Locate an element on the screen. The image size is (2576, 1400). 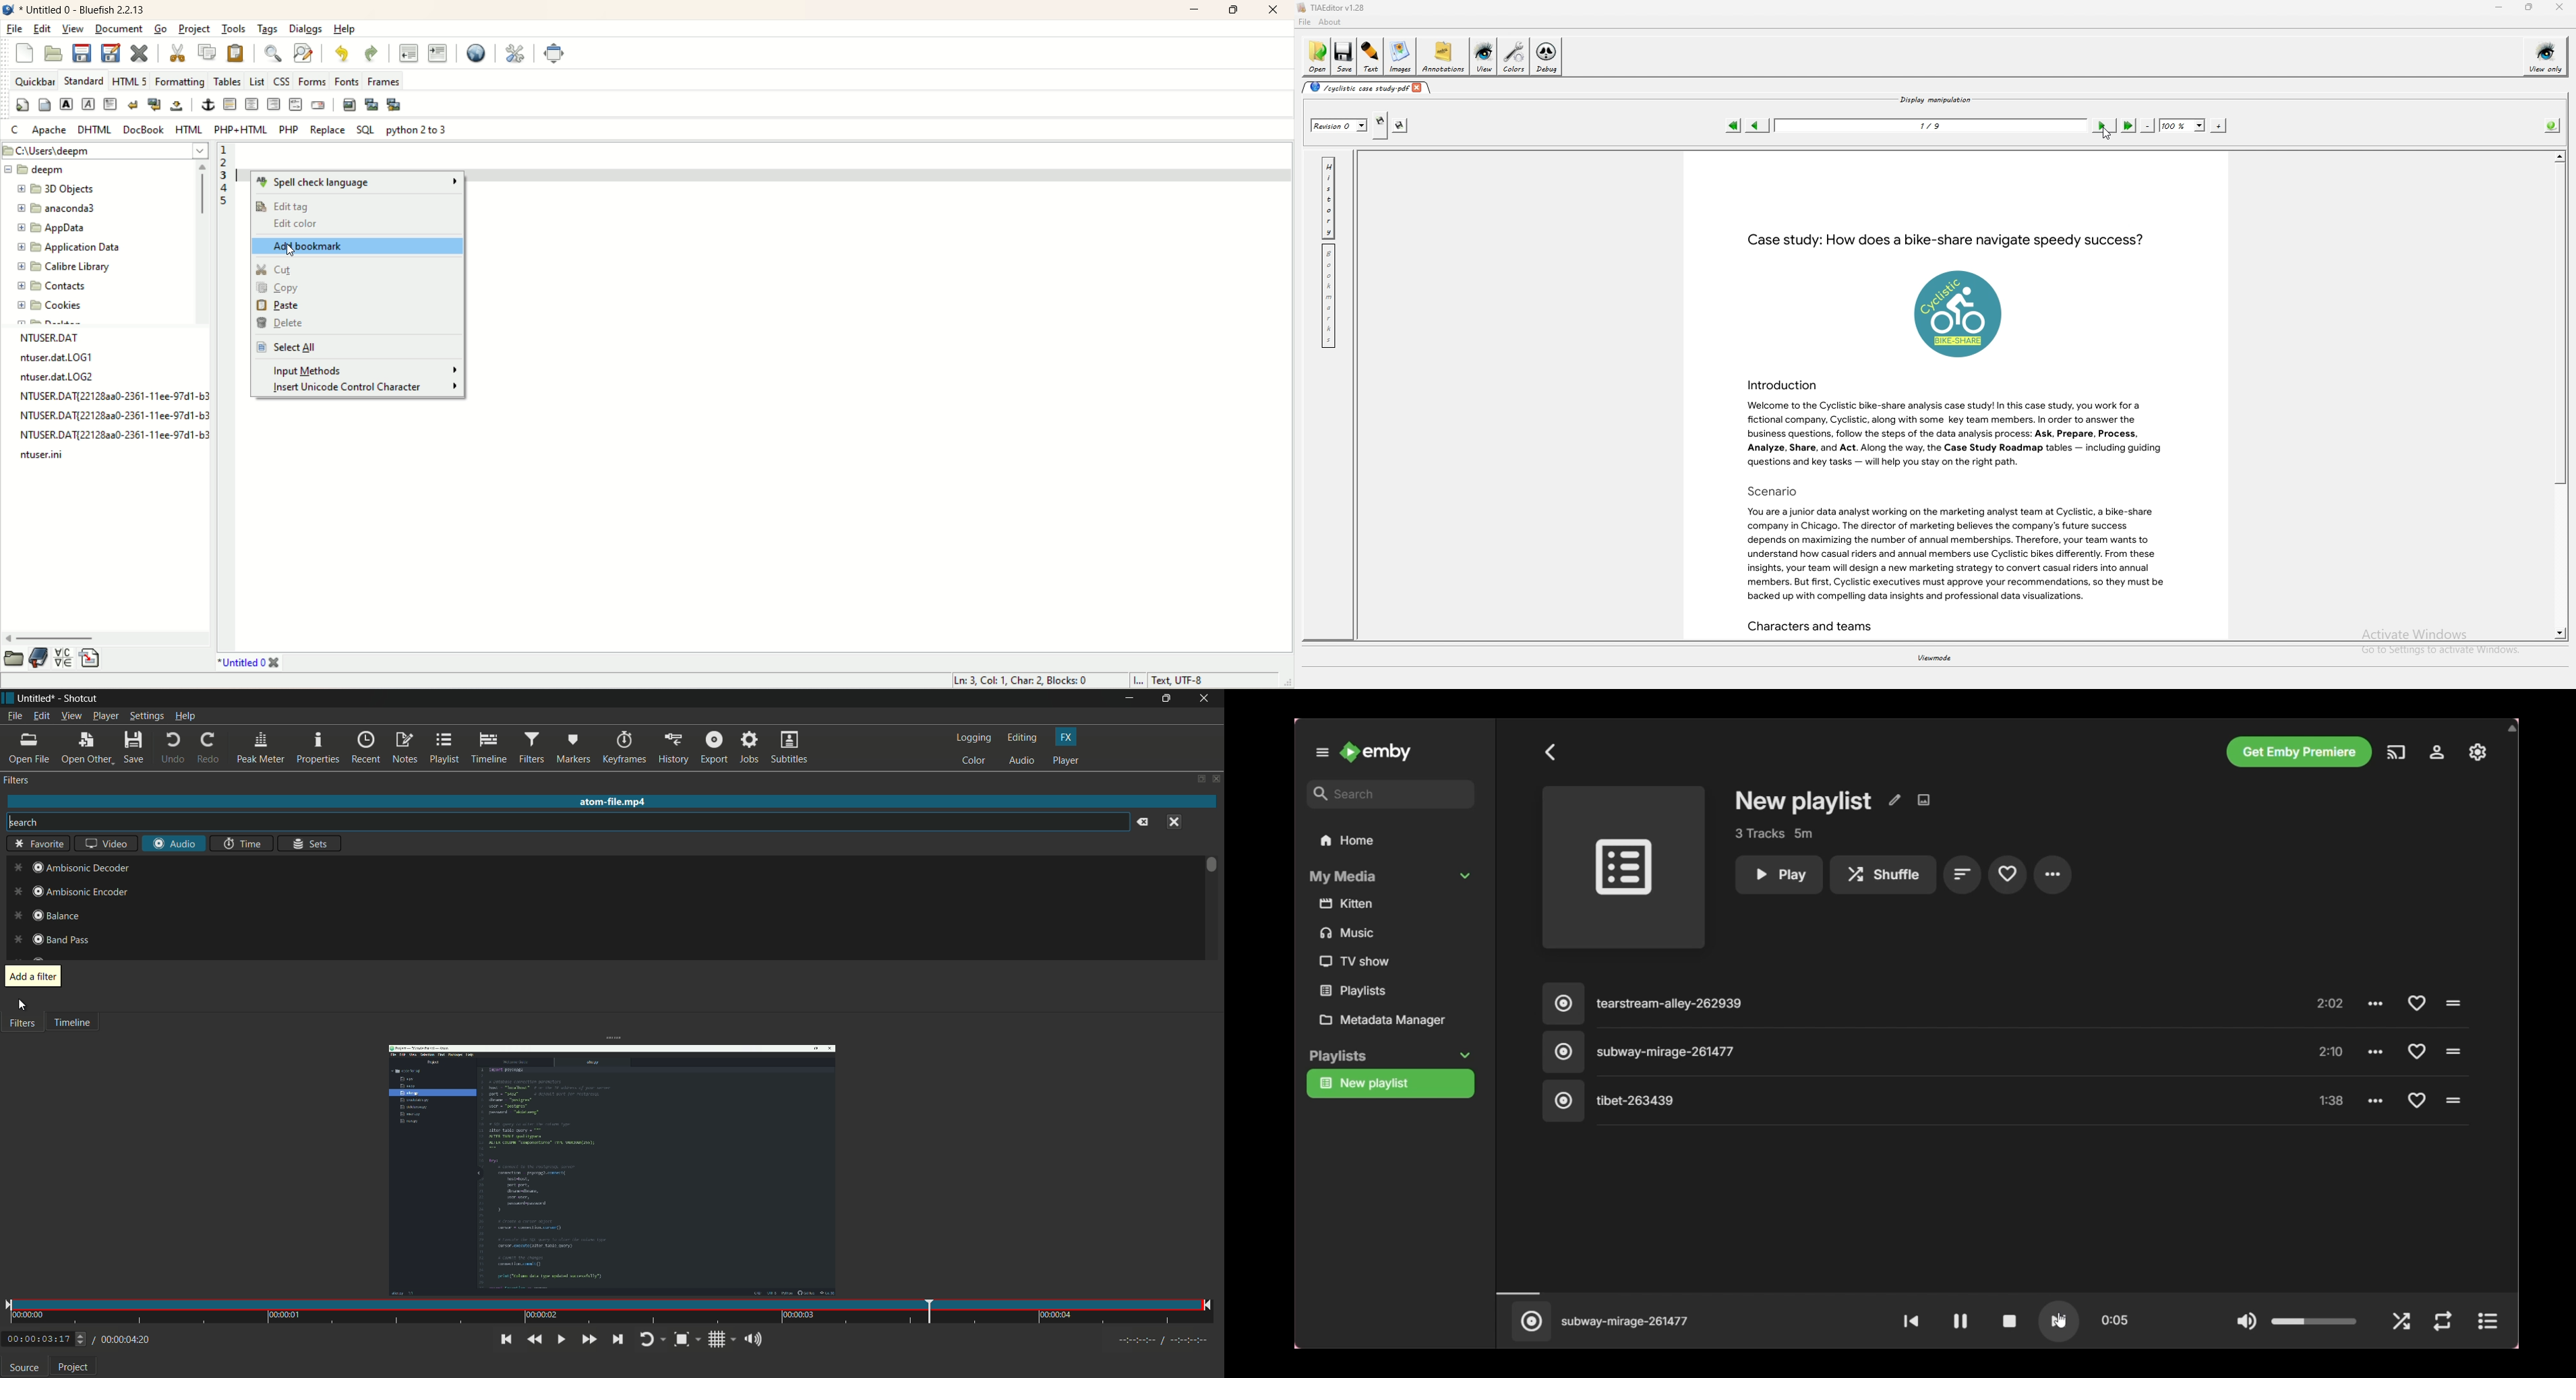
fx is located at coordinates (1066, 737).